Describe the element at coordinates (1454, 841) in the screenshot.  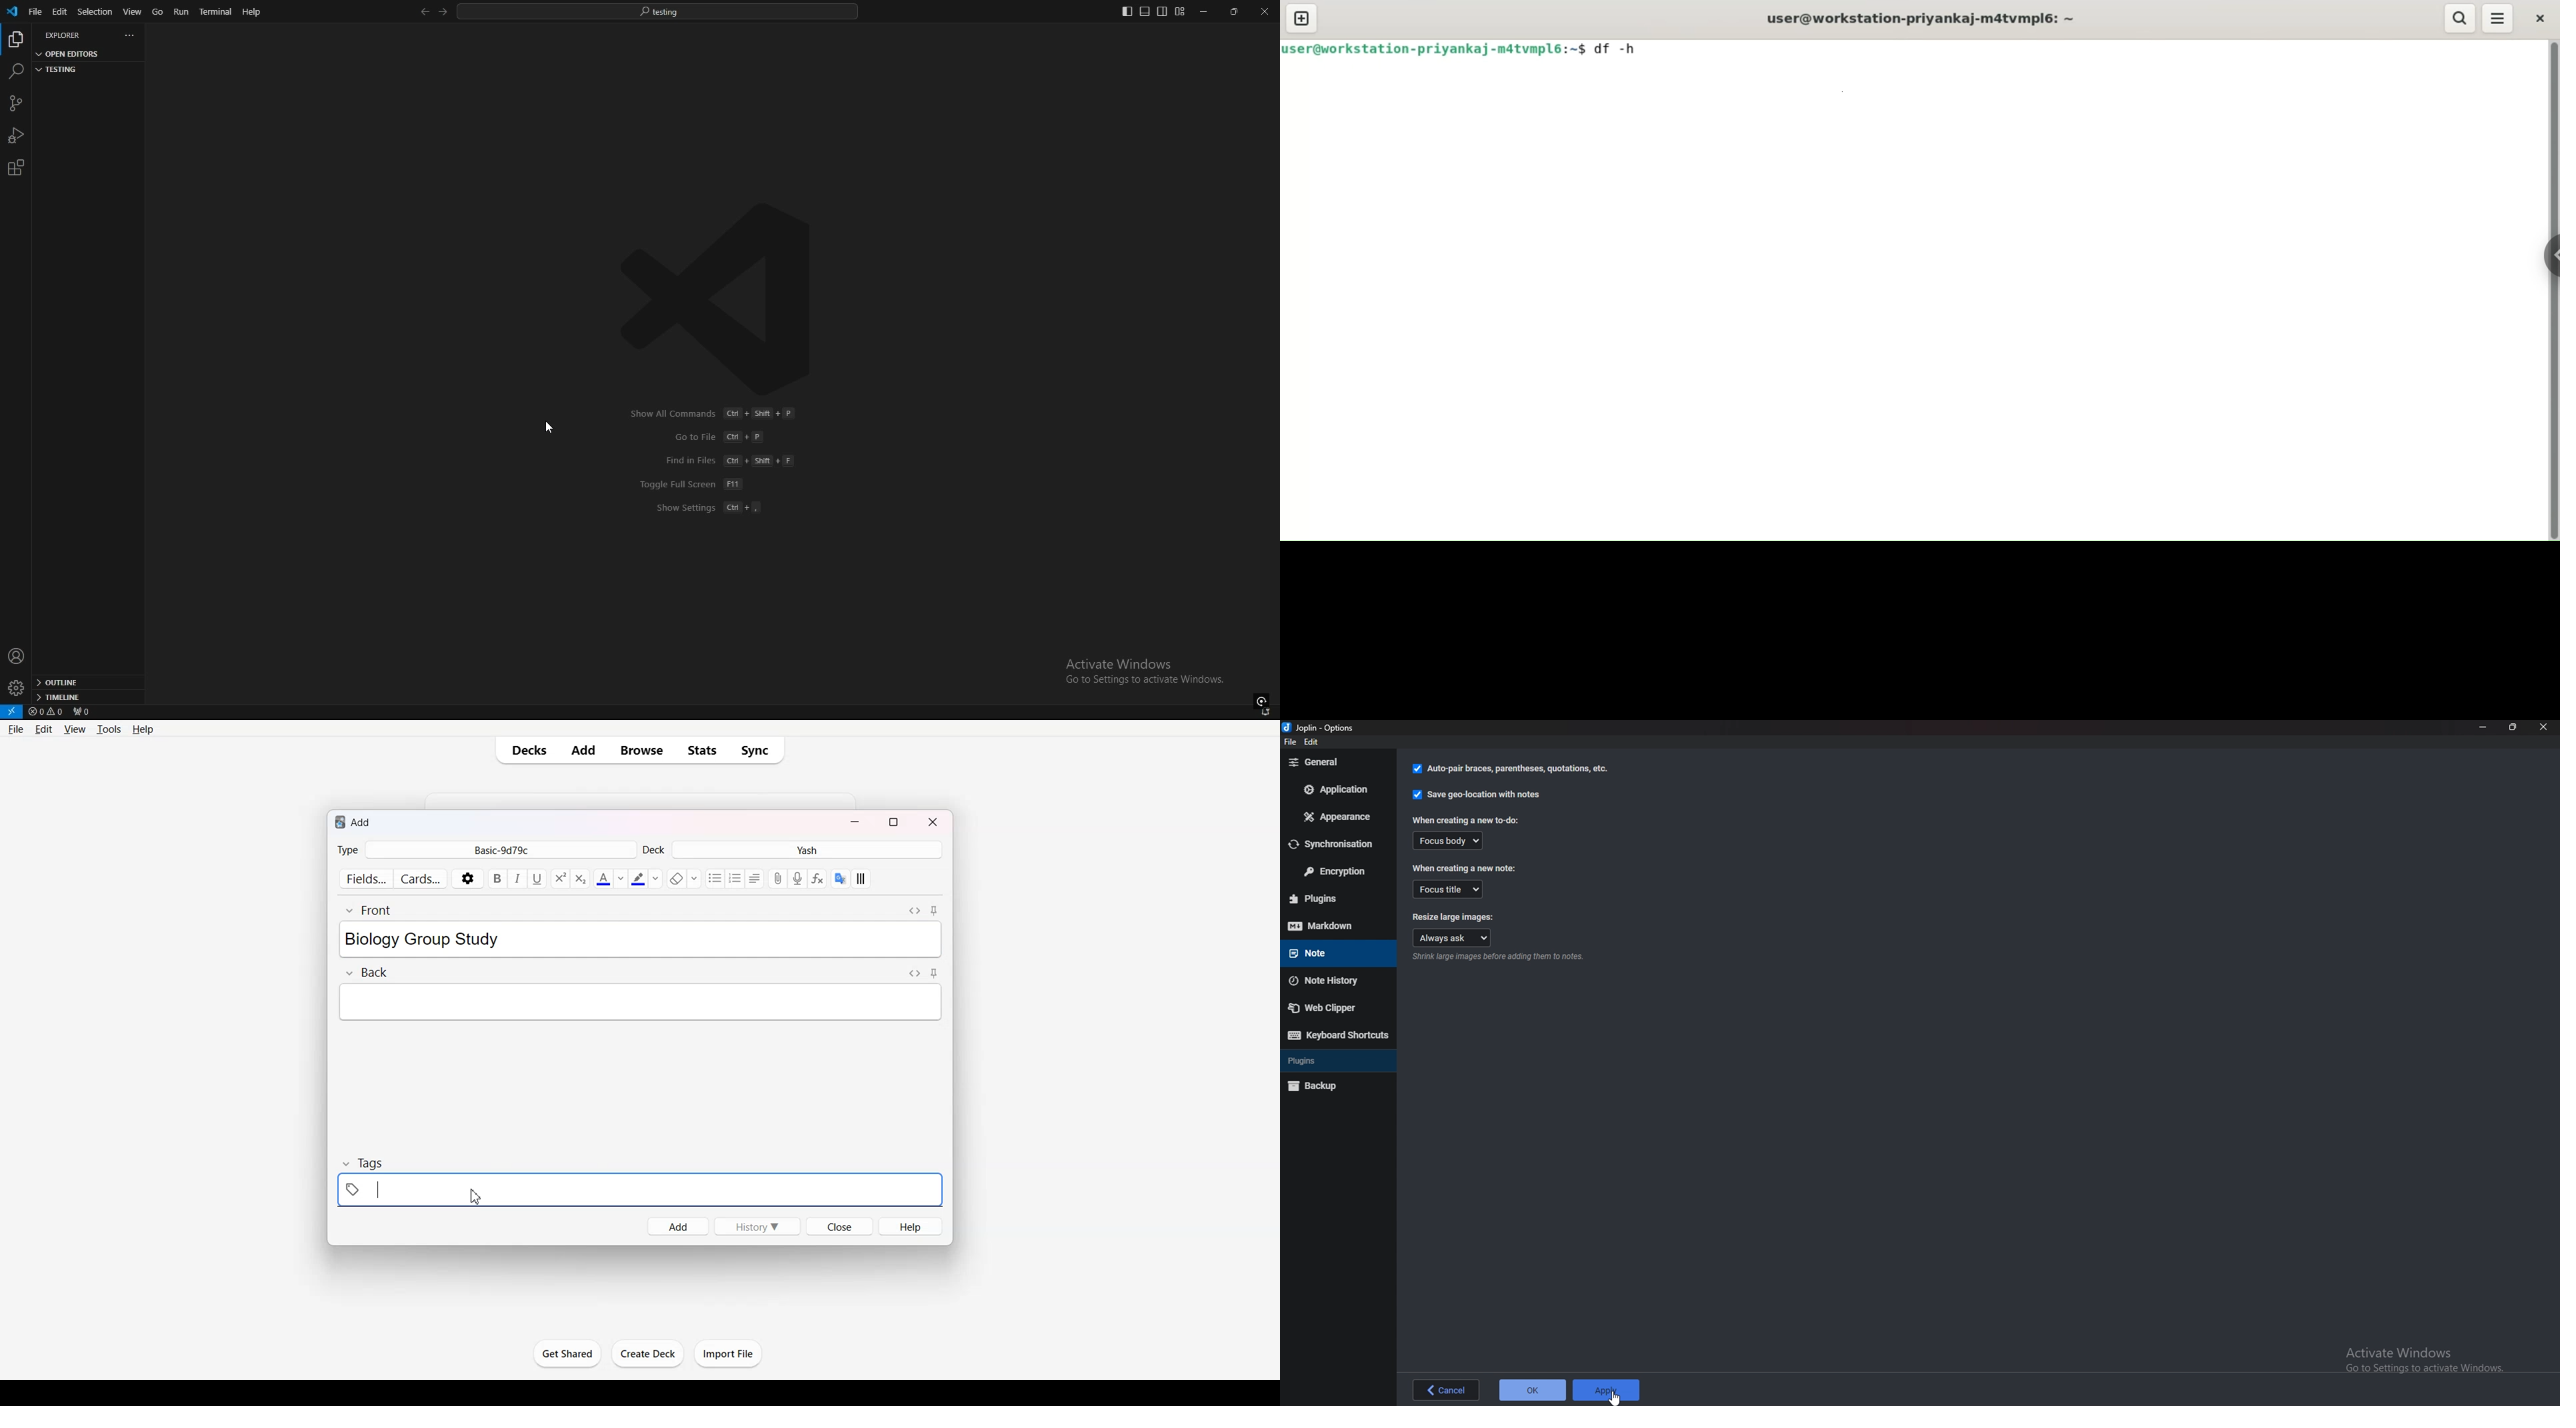
I see `Focus body` at that location.